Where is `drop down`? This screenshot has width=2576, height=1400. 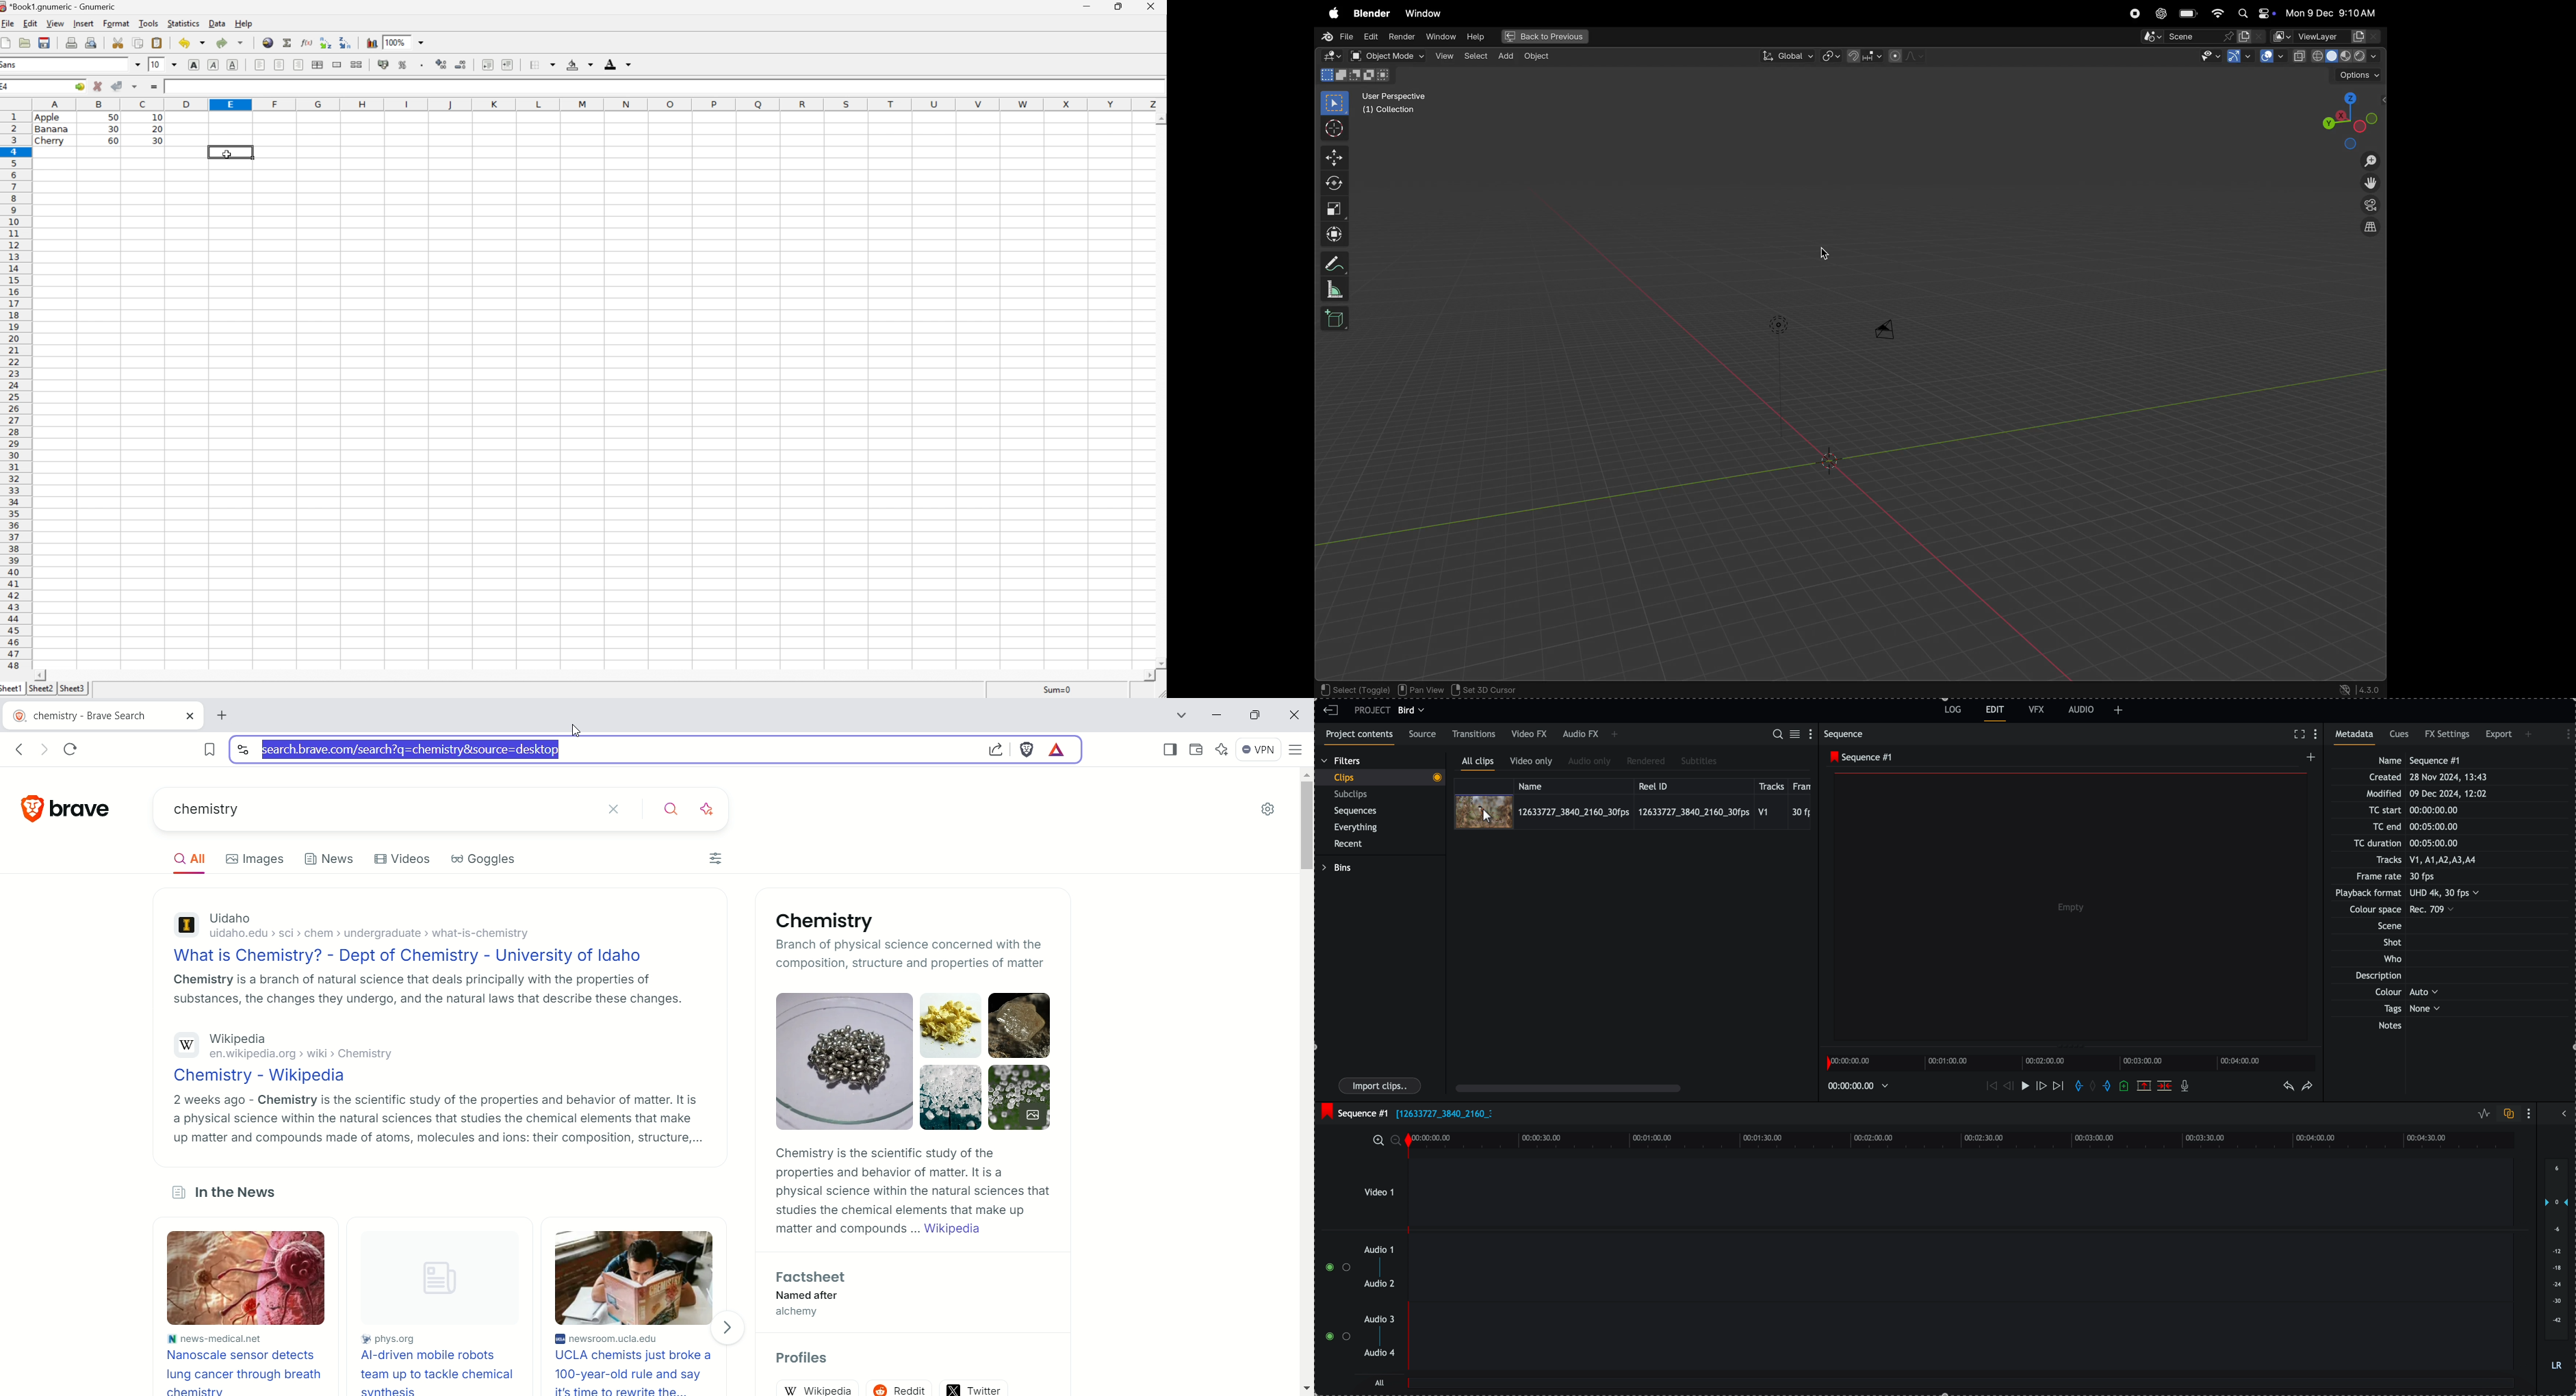
drop down is located at coordinates (137, 63).